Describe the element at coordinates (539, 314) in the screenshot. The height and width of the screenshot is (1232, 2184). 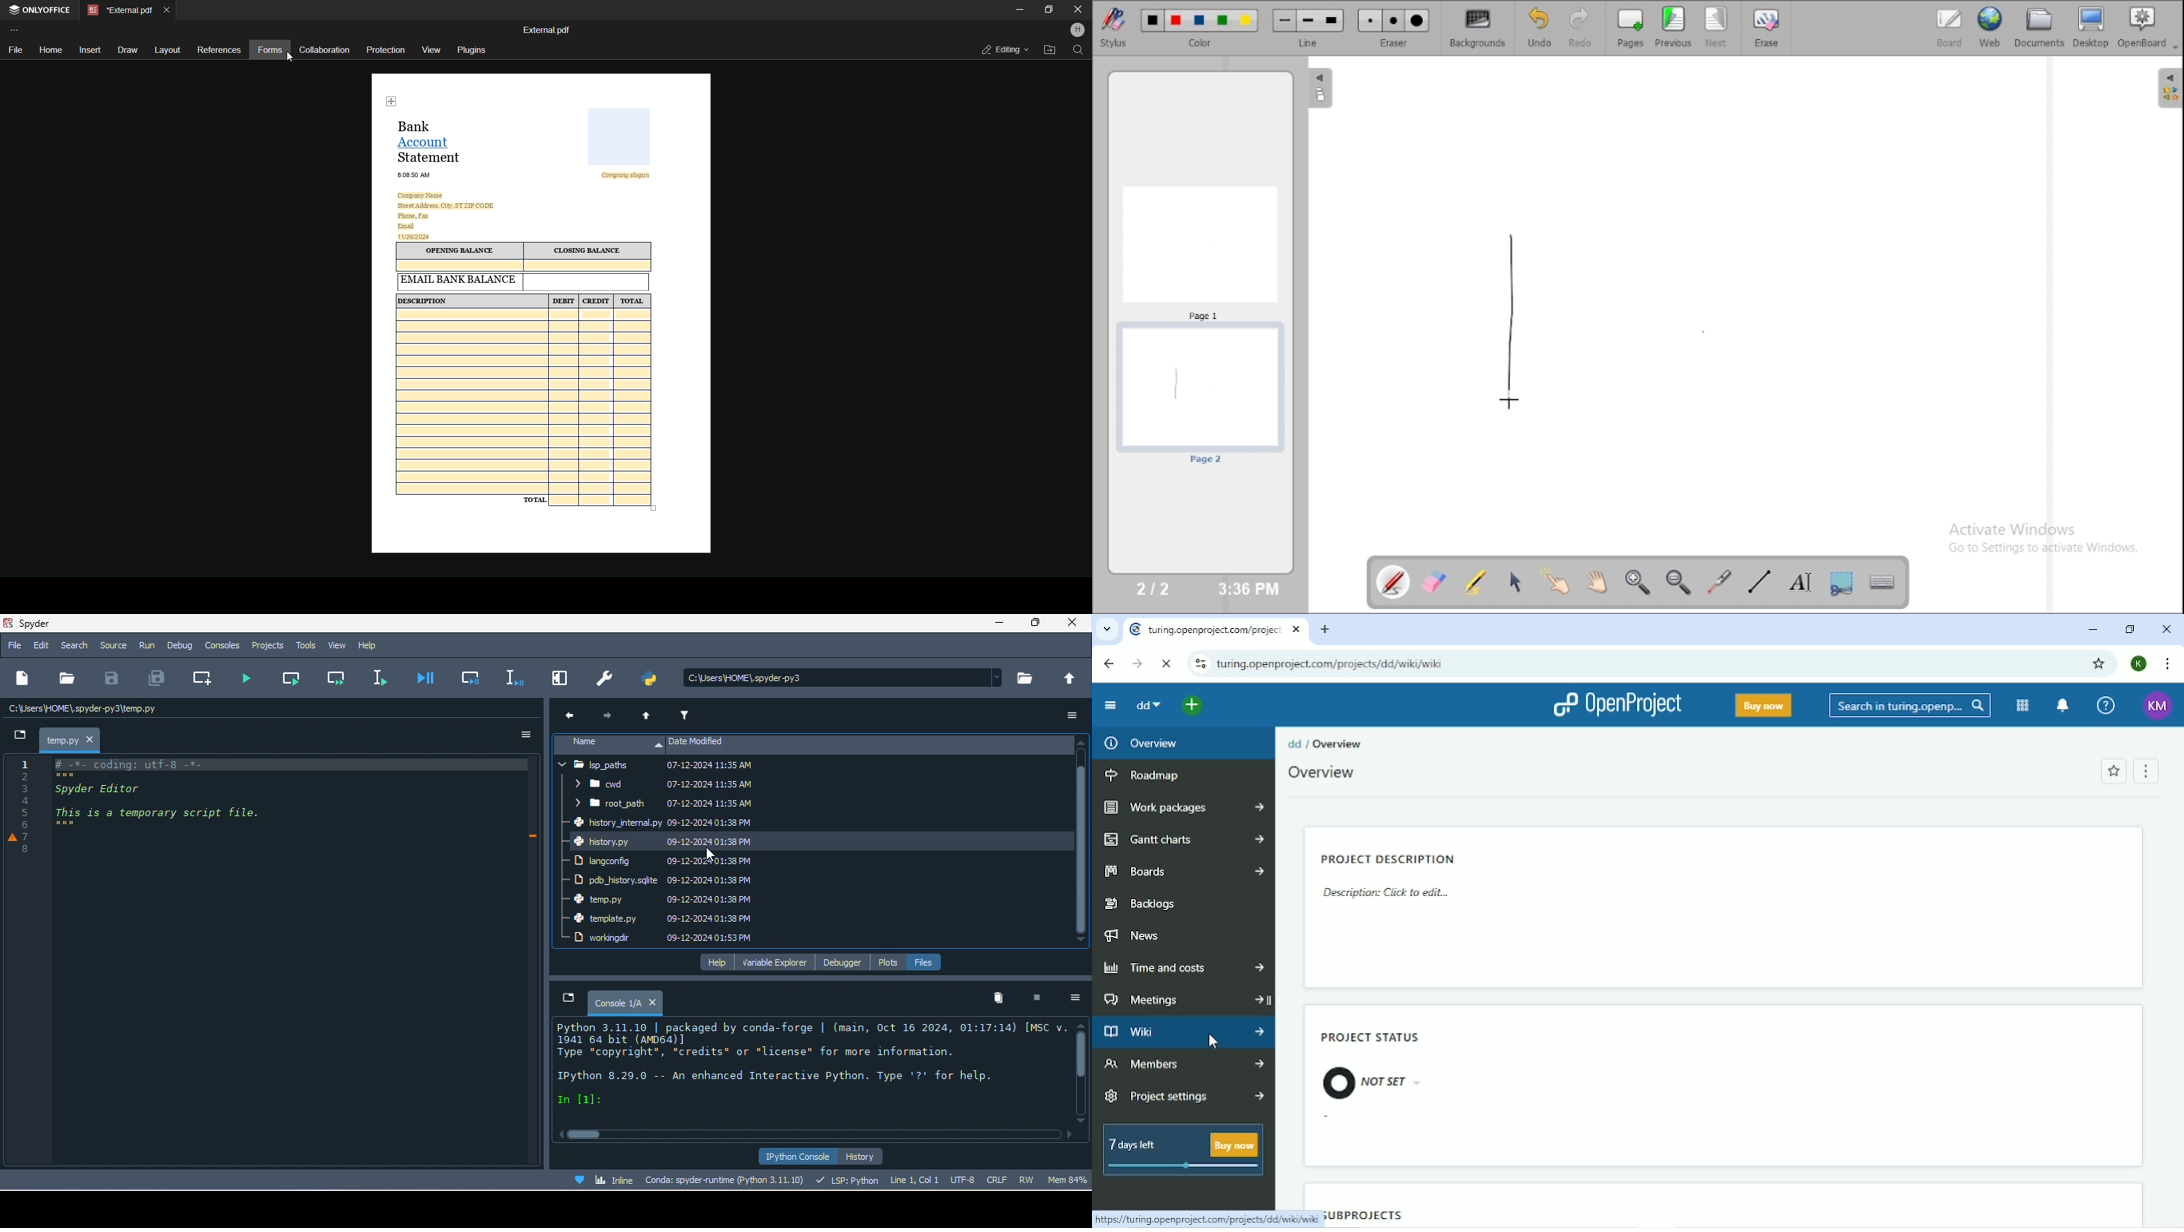
I see `current open form` at that location.